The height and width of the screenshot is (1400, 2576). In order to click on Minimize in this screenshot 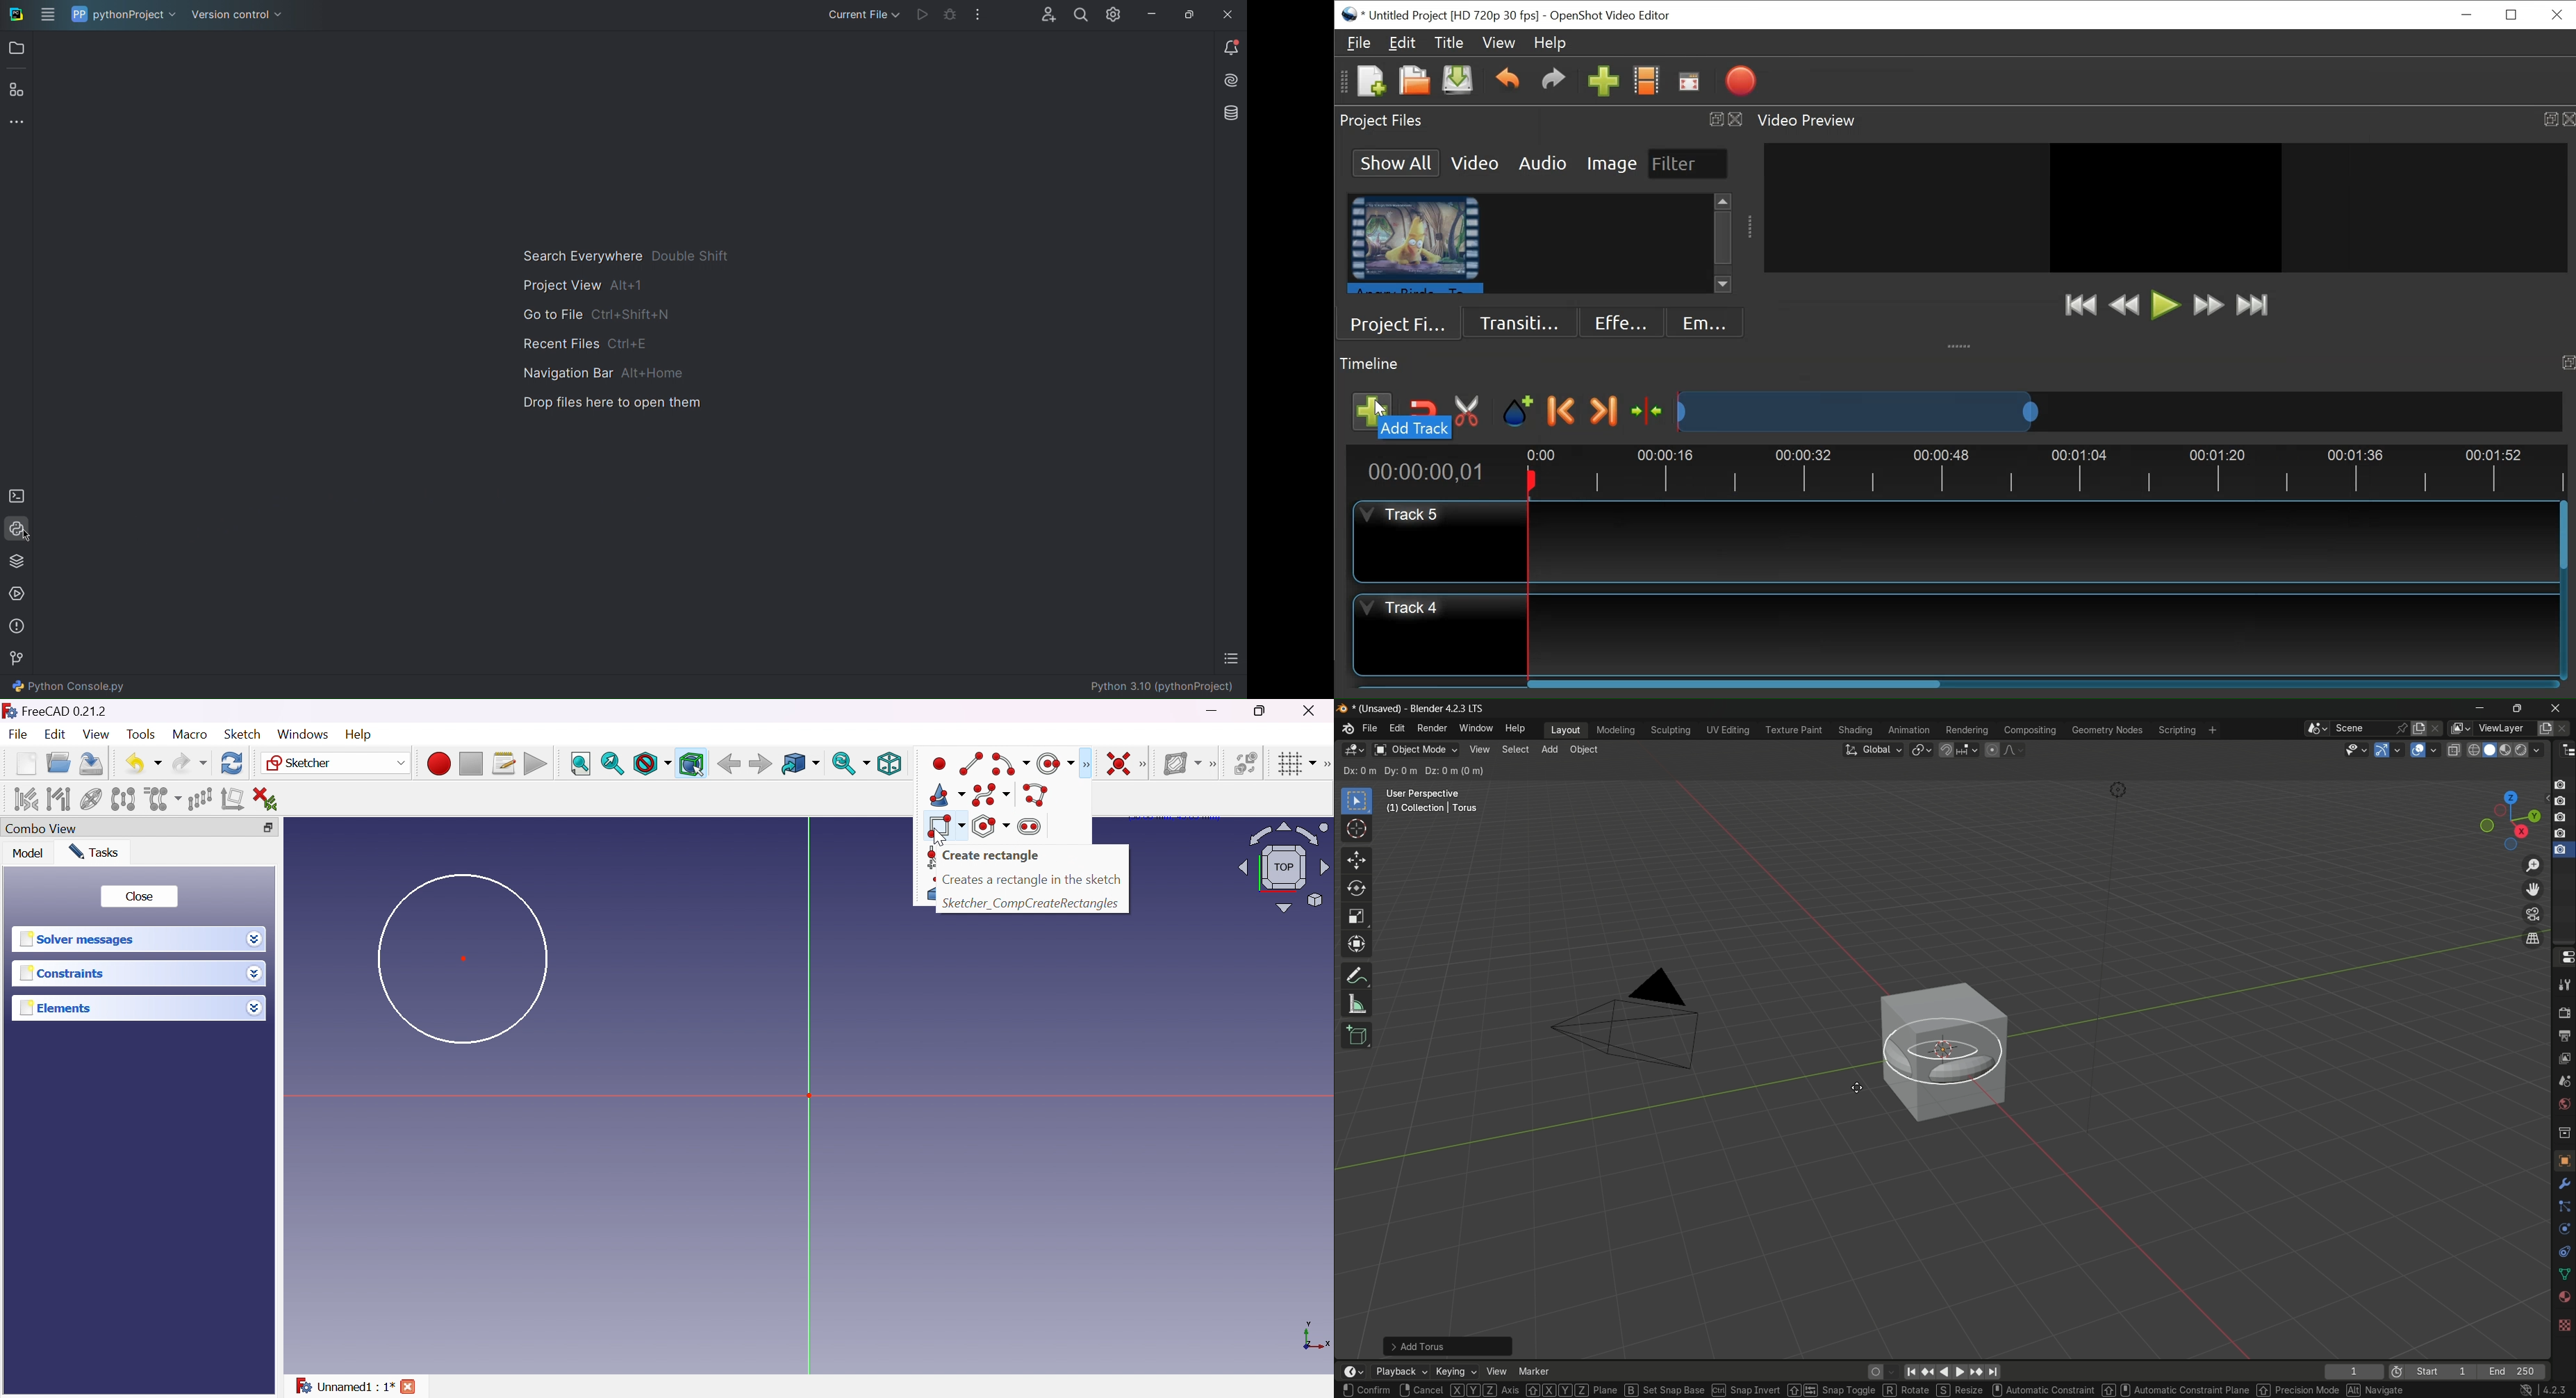, I will do `click(1215, 711)`.